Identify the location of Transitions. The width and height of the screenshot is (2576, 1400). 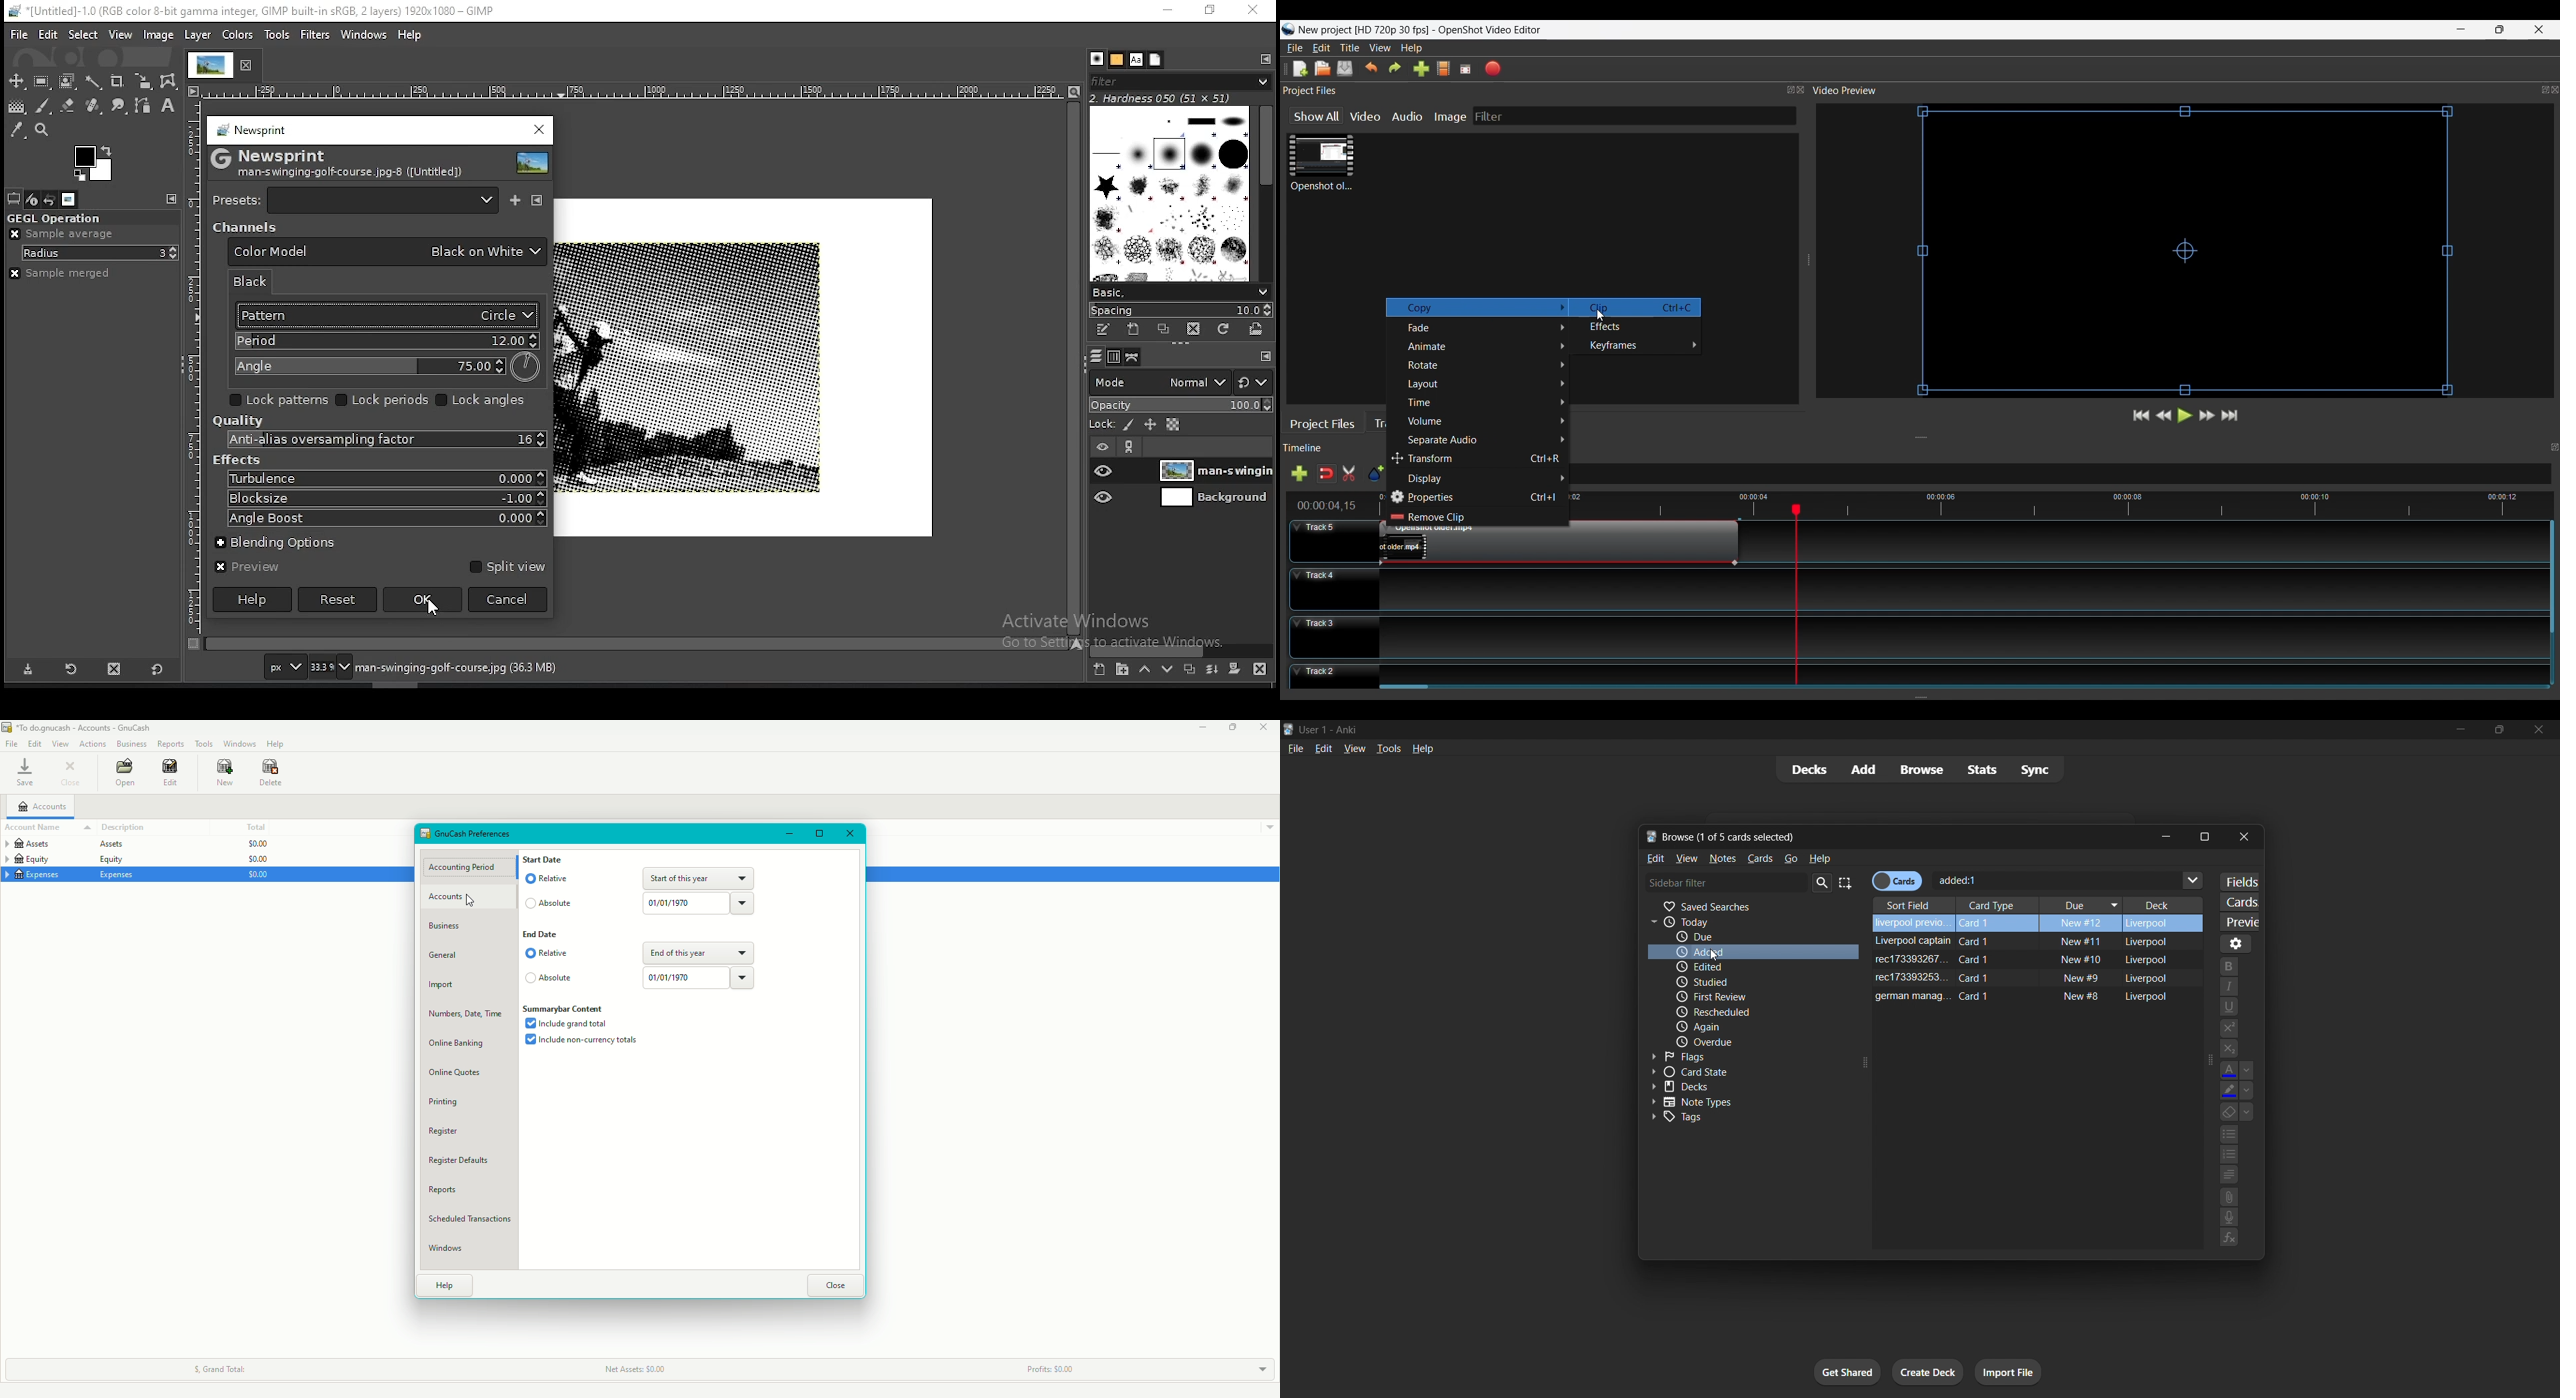
(1385, 422).